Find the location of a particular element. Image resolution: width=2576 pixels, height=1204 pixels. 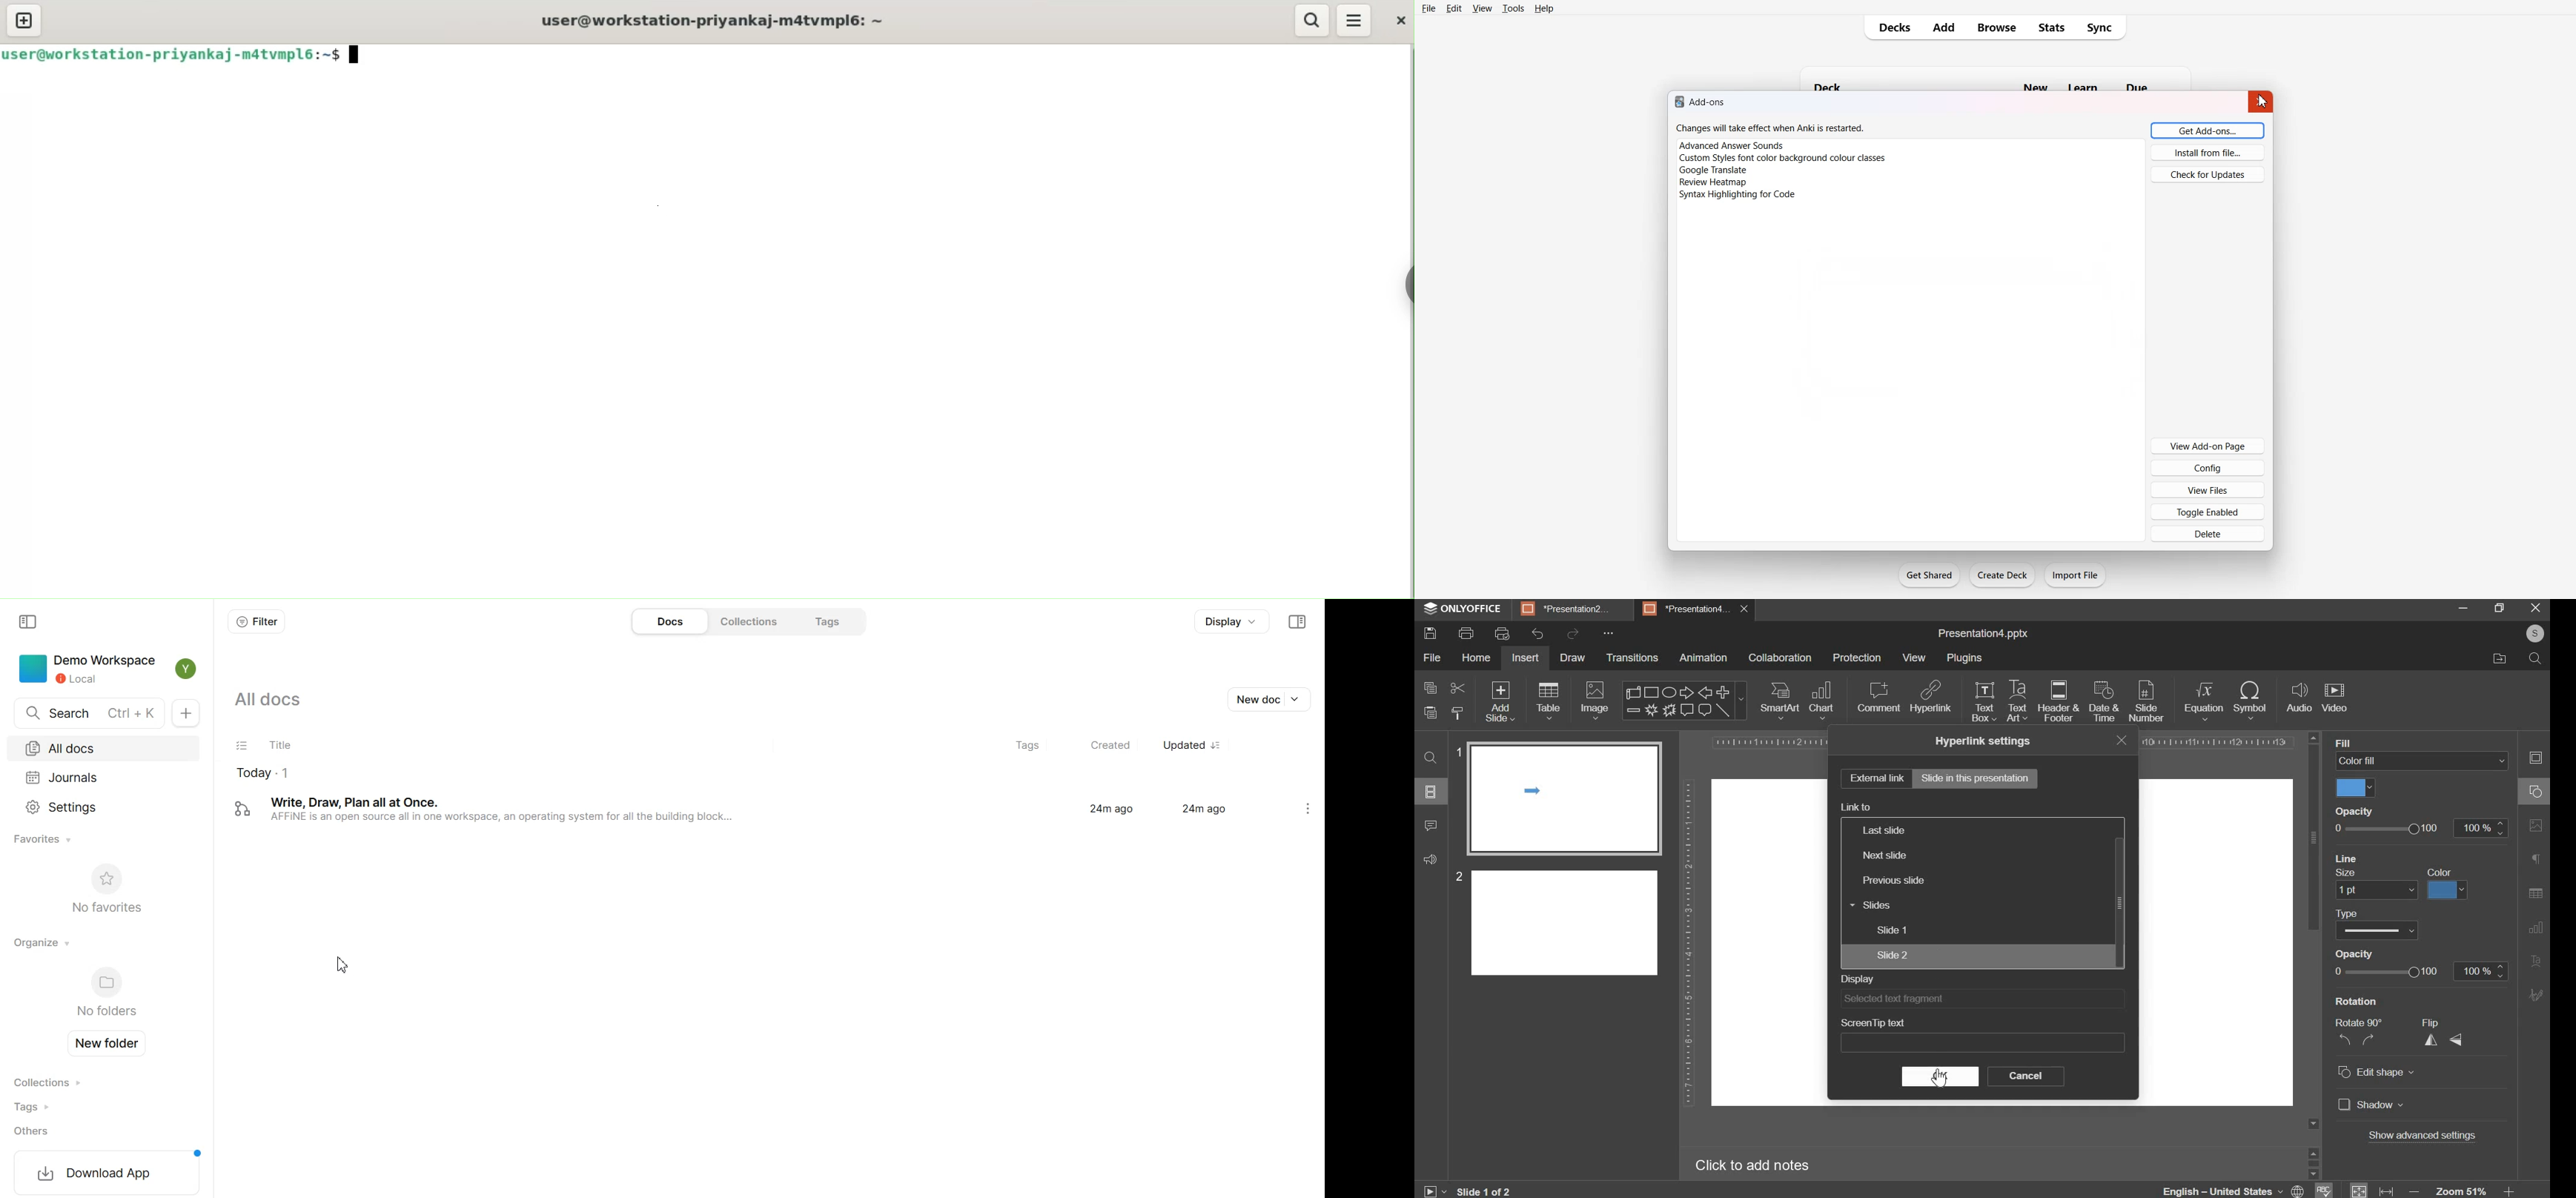

Slide 1 of 2 is located at coordinates (1490, 1189).